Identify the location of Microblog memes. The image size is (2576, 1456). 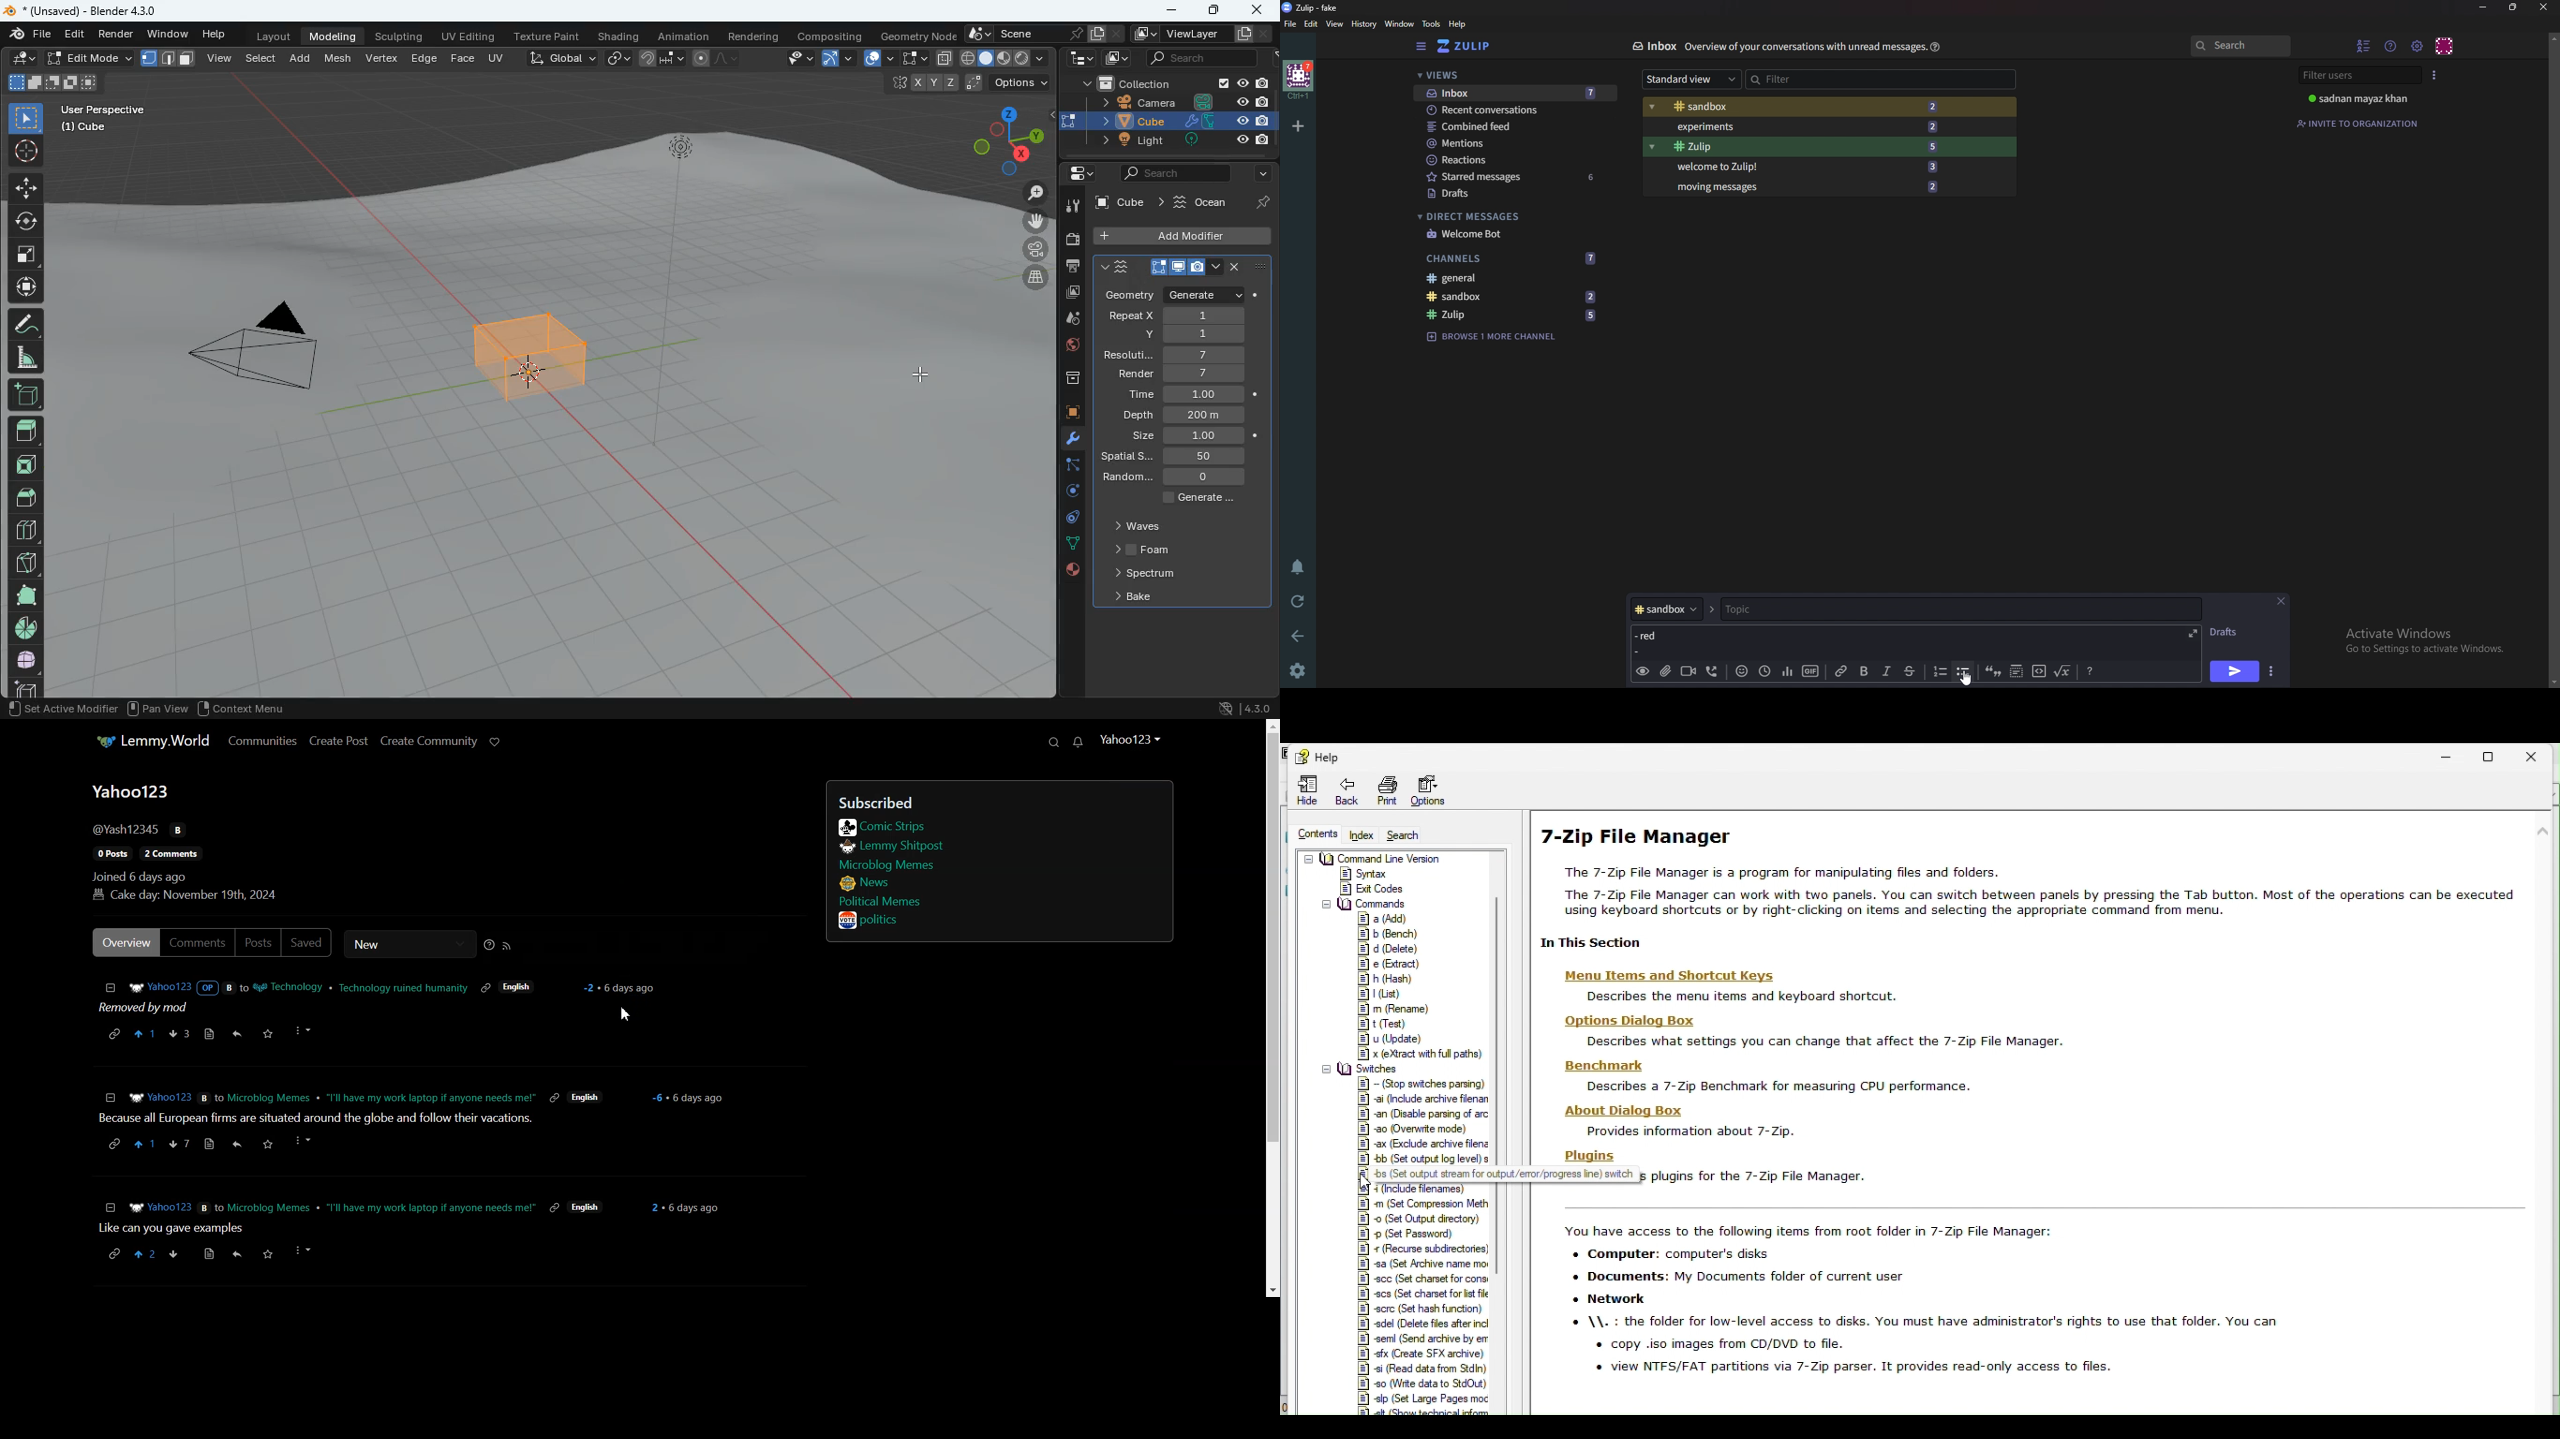
(271, 1098).